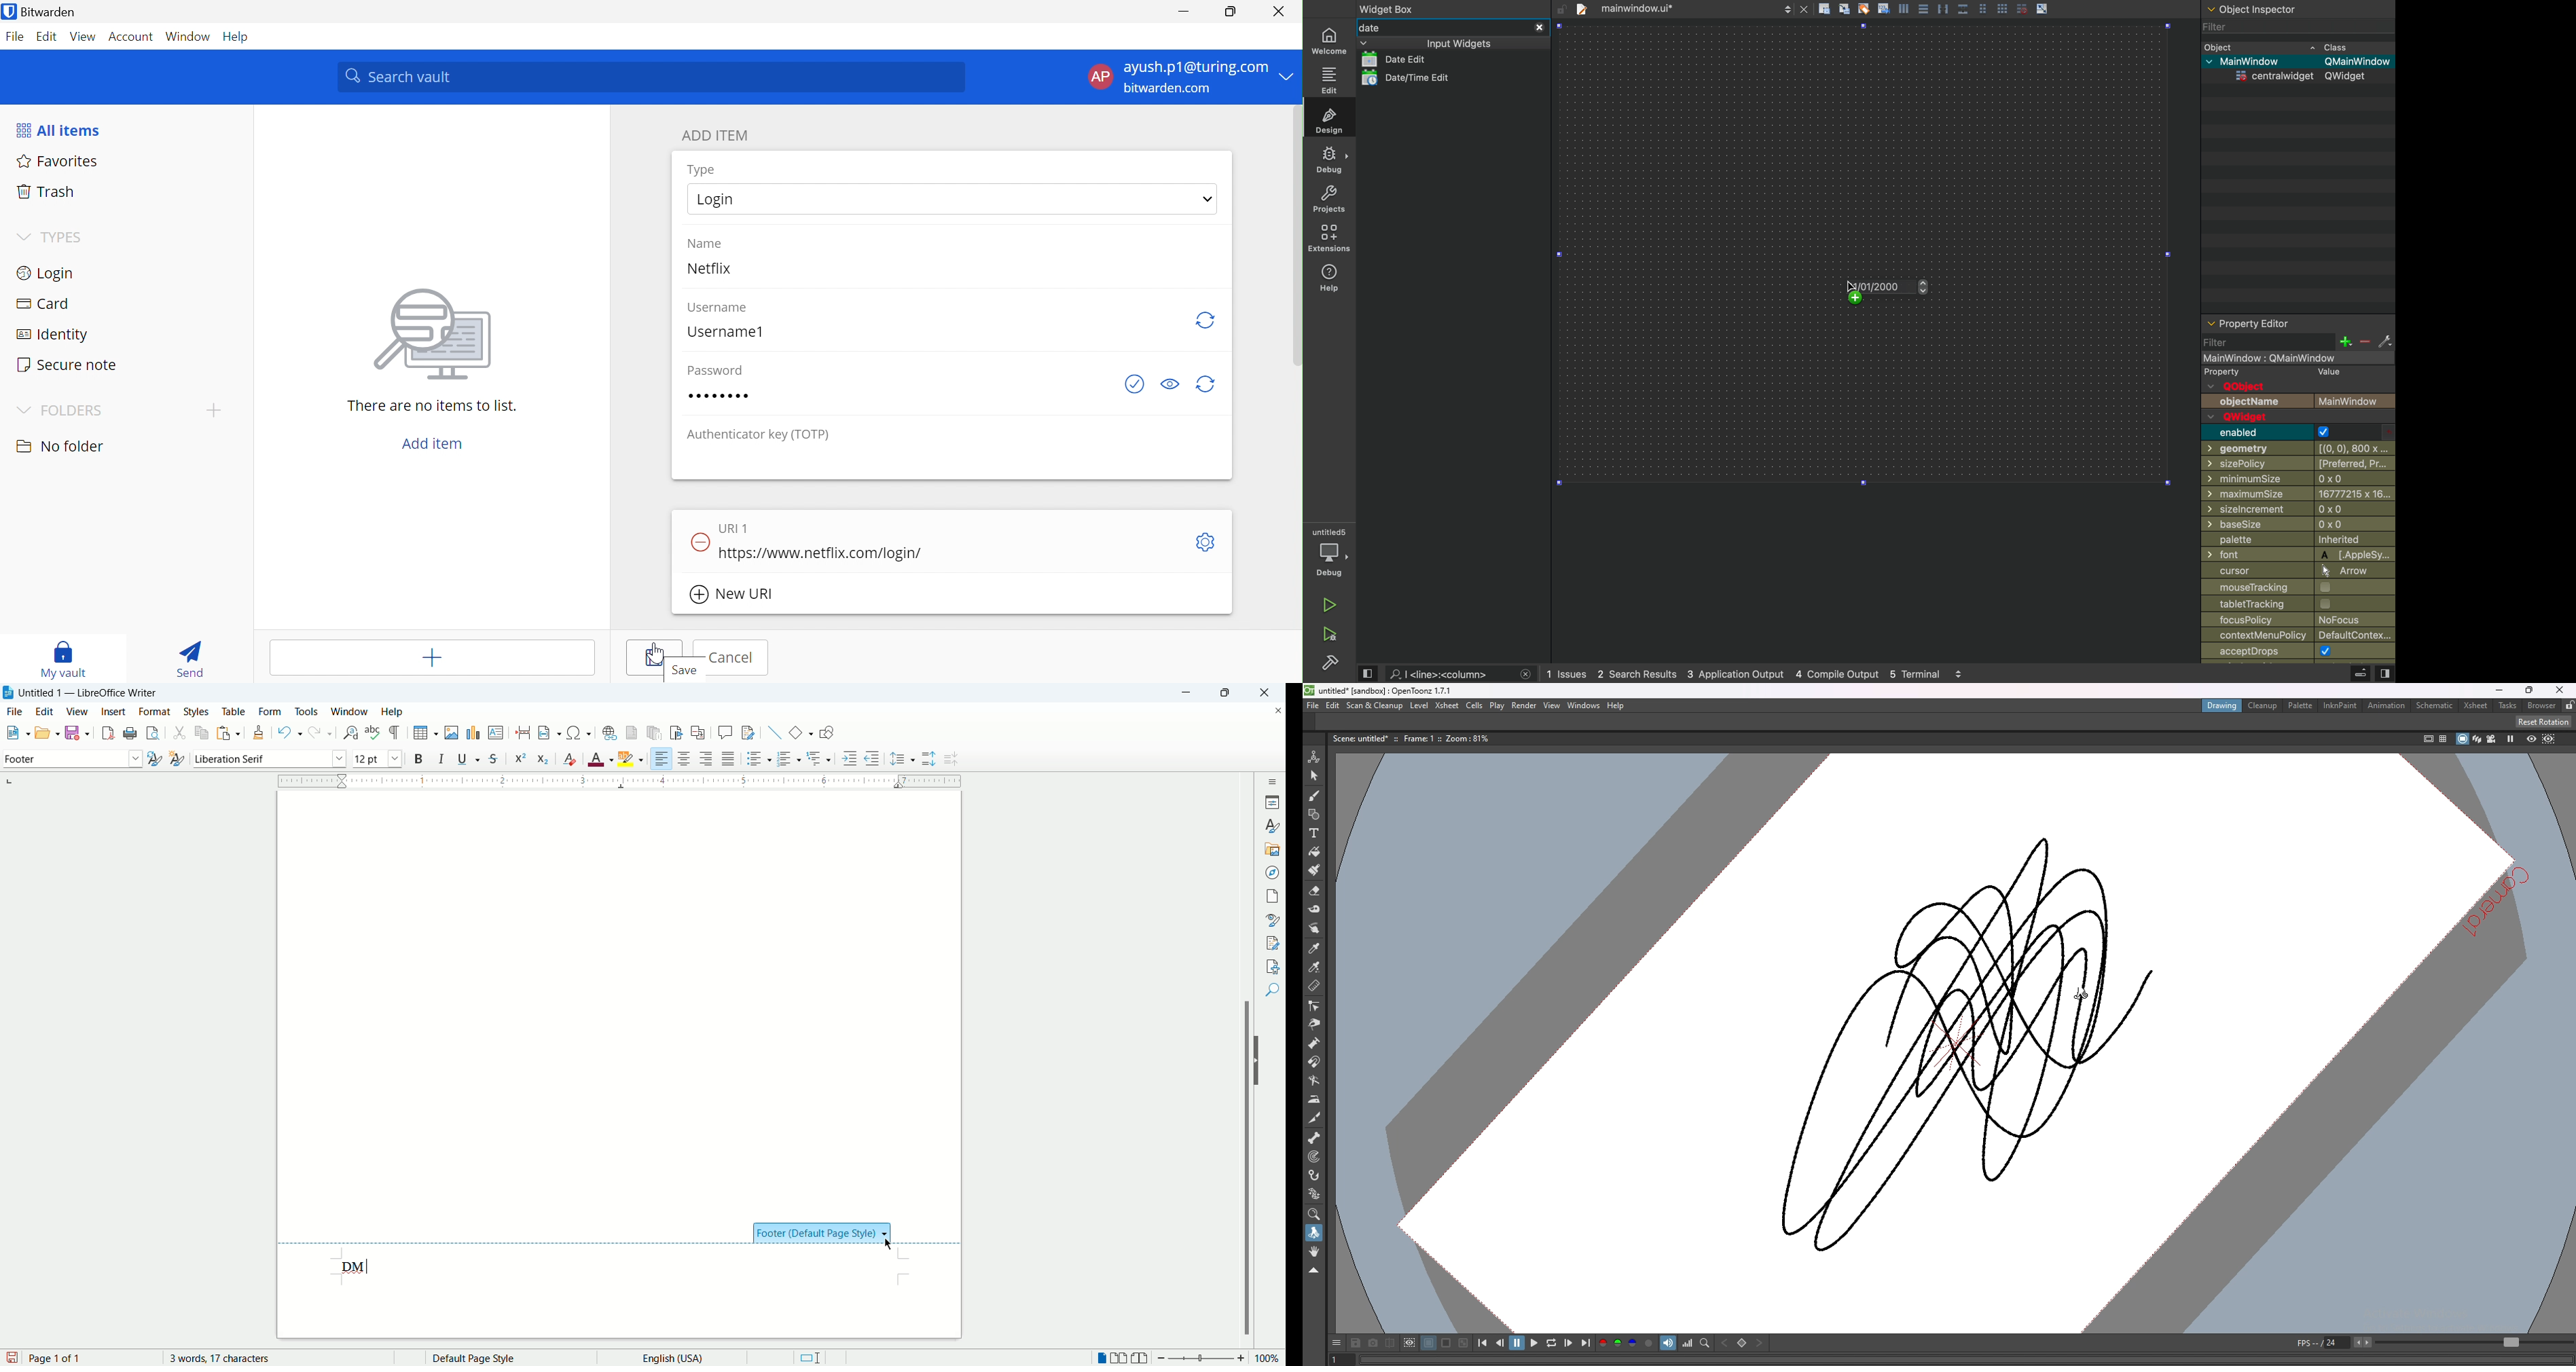 This screenshot has width=2576, height=1372. What do you see at coordinates (790, 759) in the screenshot?
I see `ordered list` at bounding box center [790, 759].